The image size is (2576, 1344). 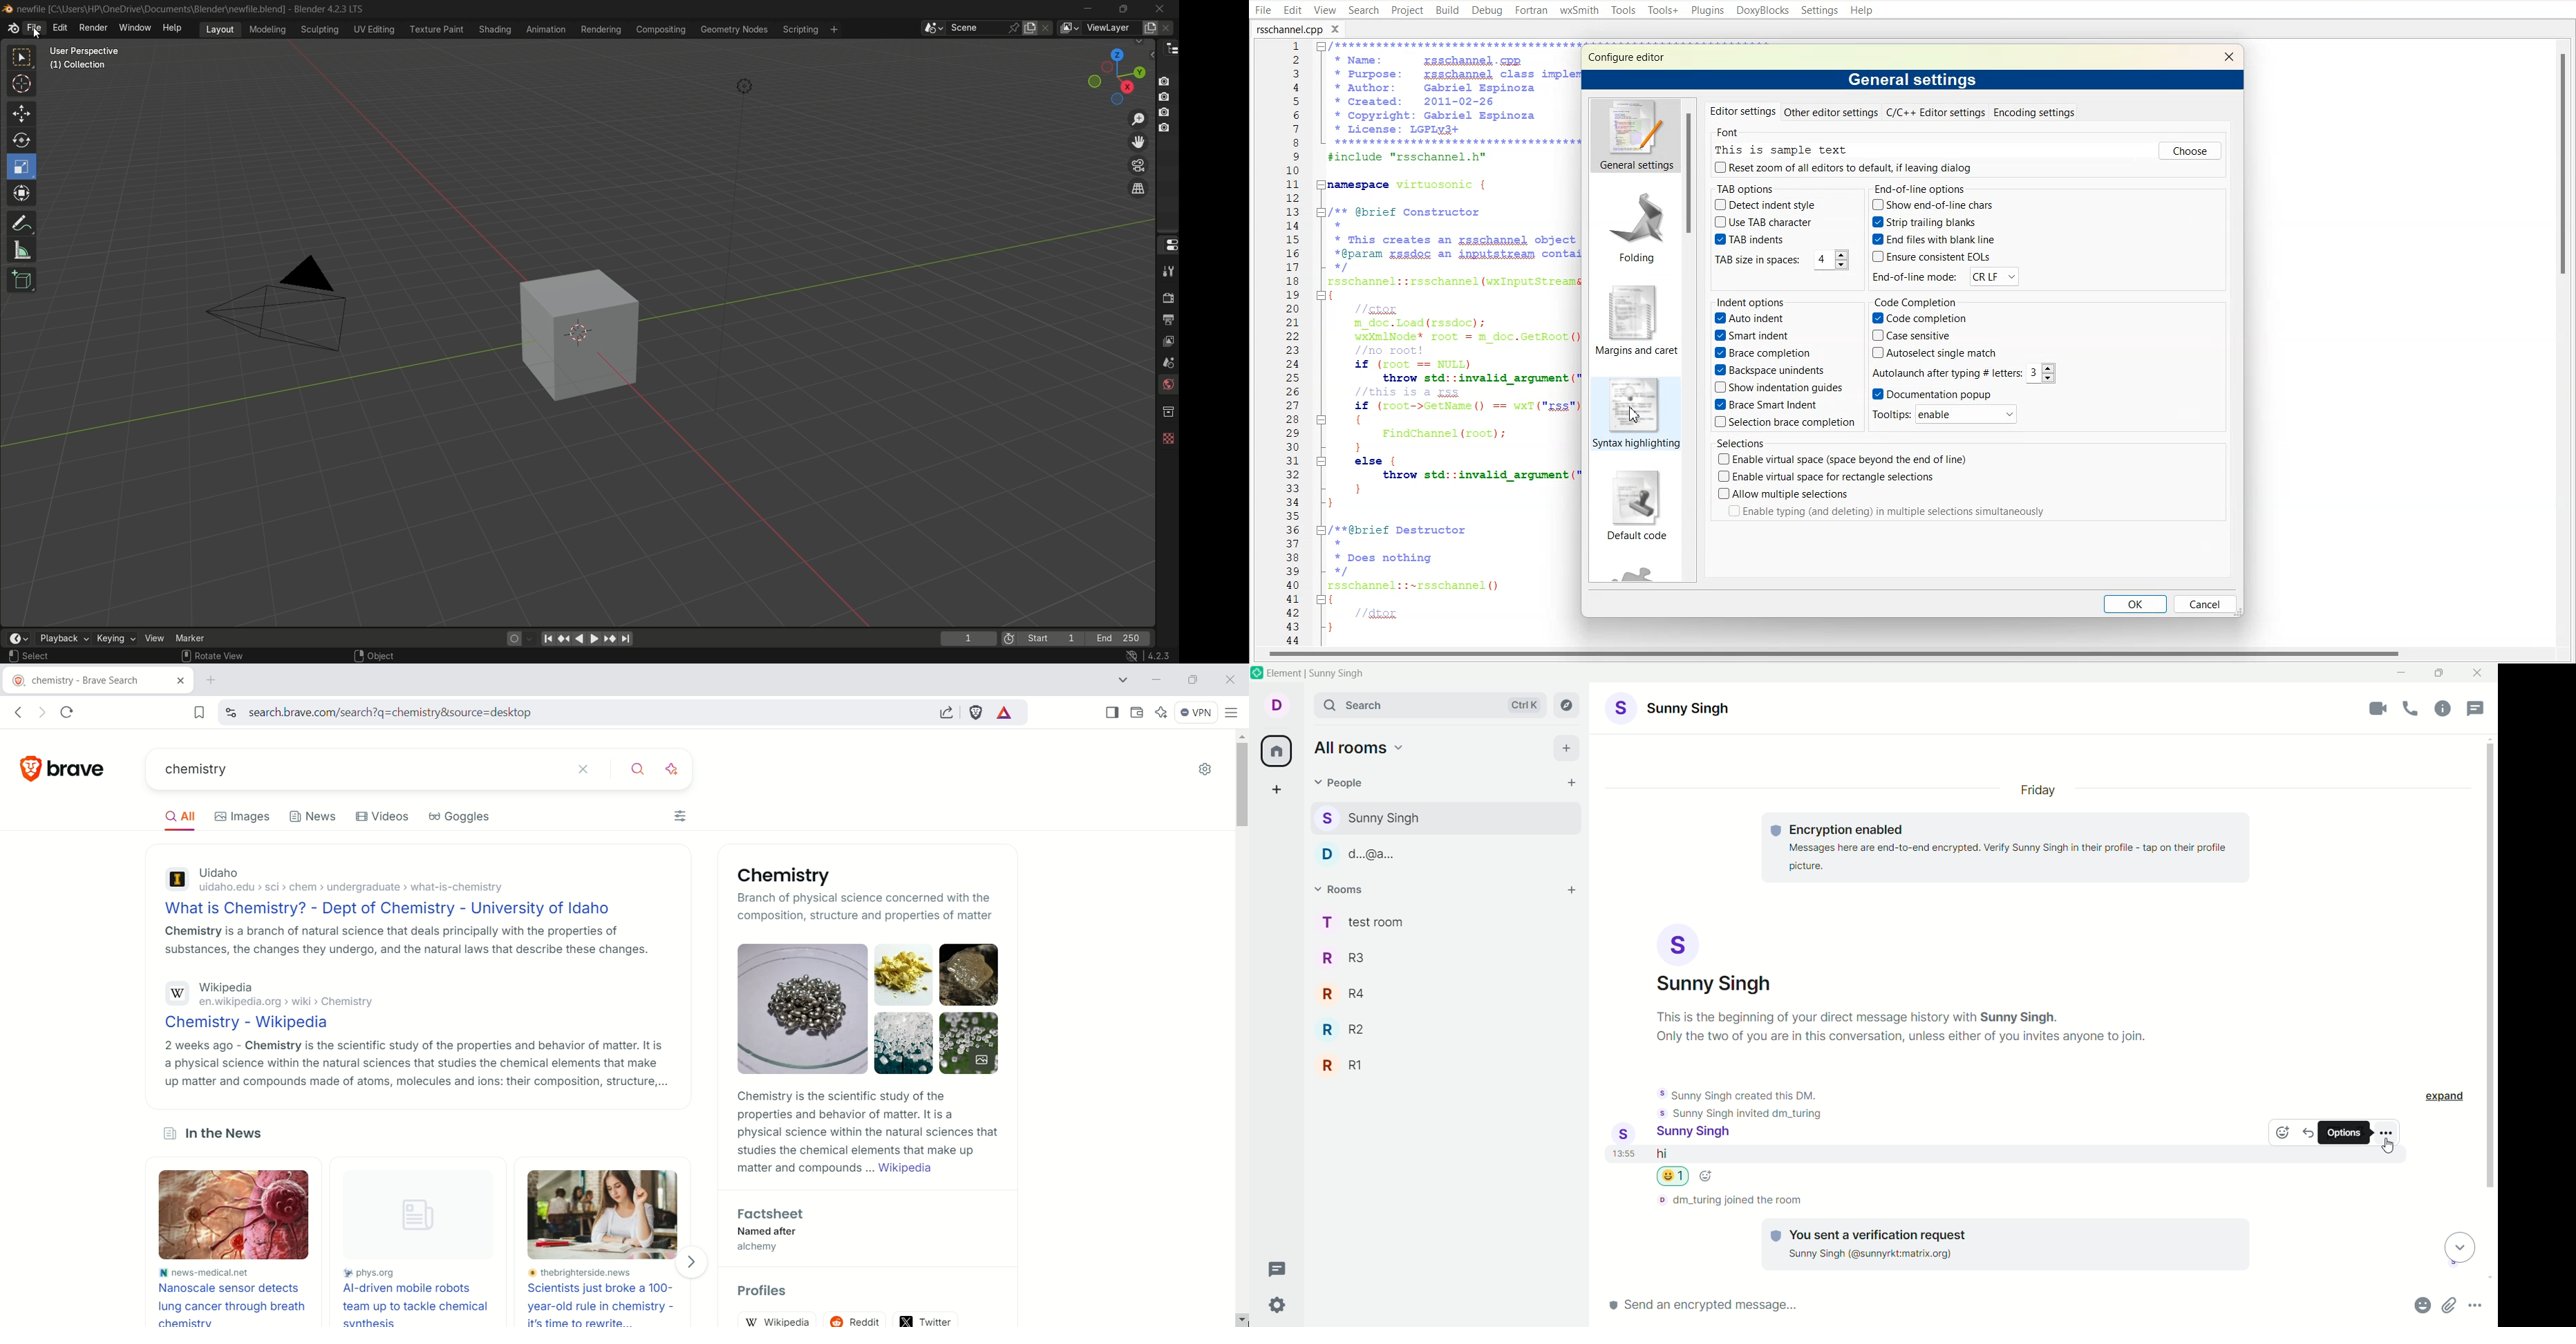 I want to click on Enable typing in multiple selection simultaneously, so click(x=1886, y=510).